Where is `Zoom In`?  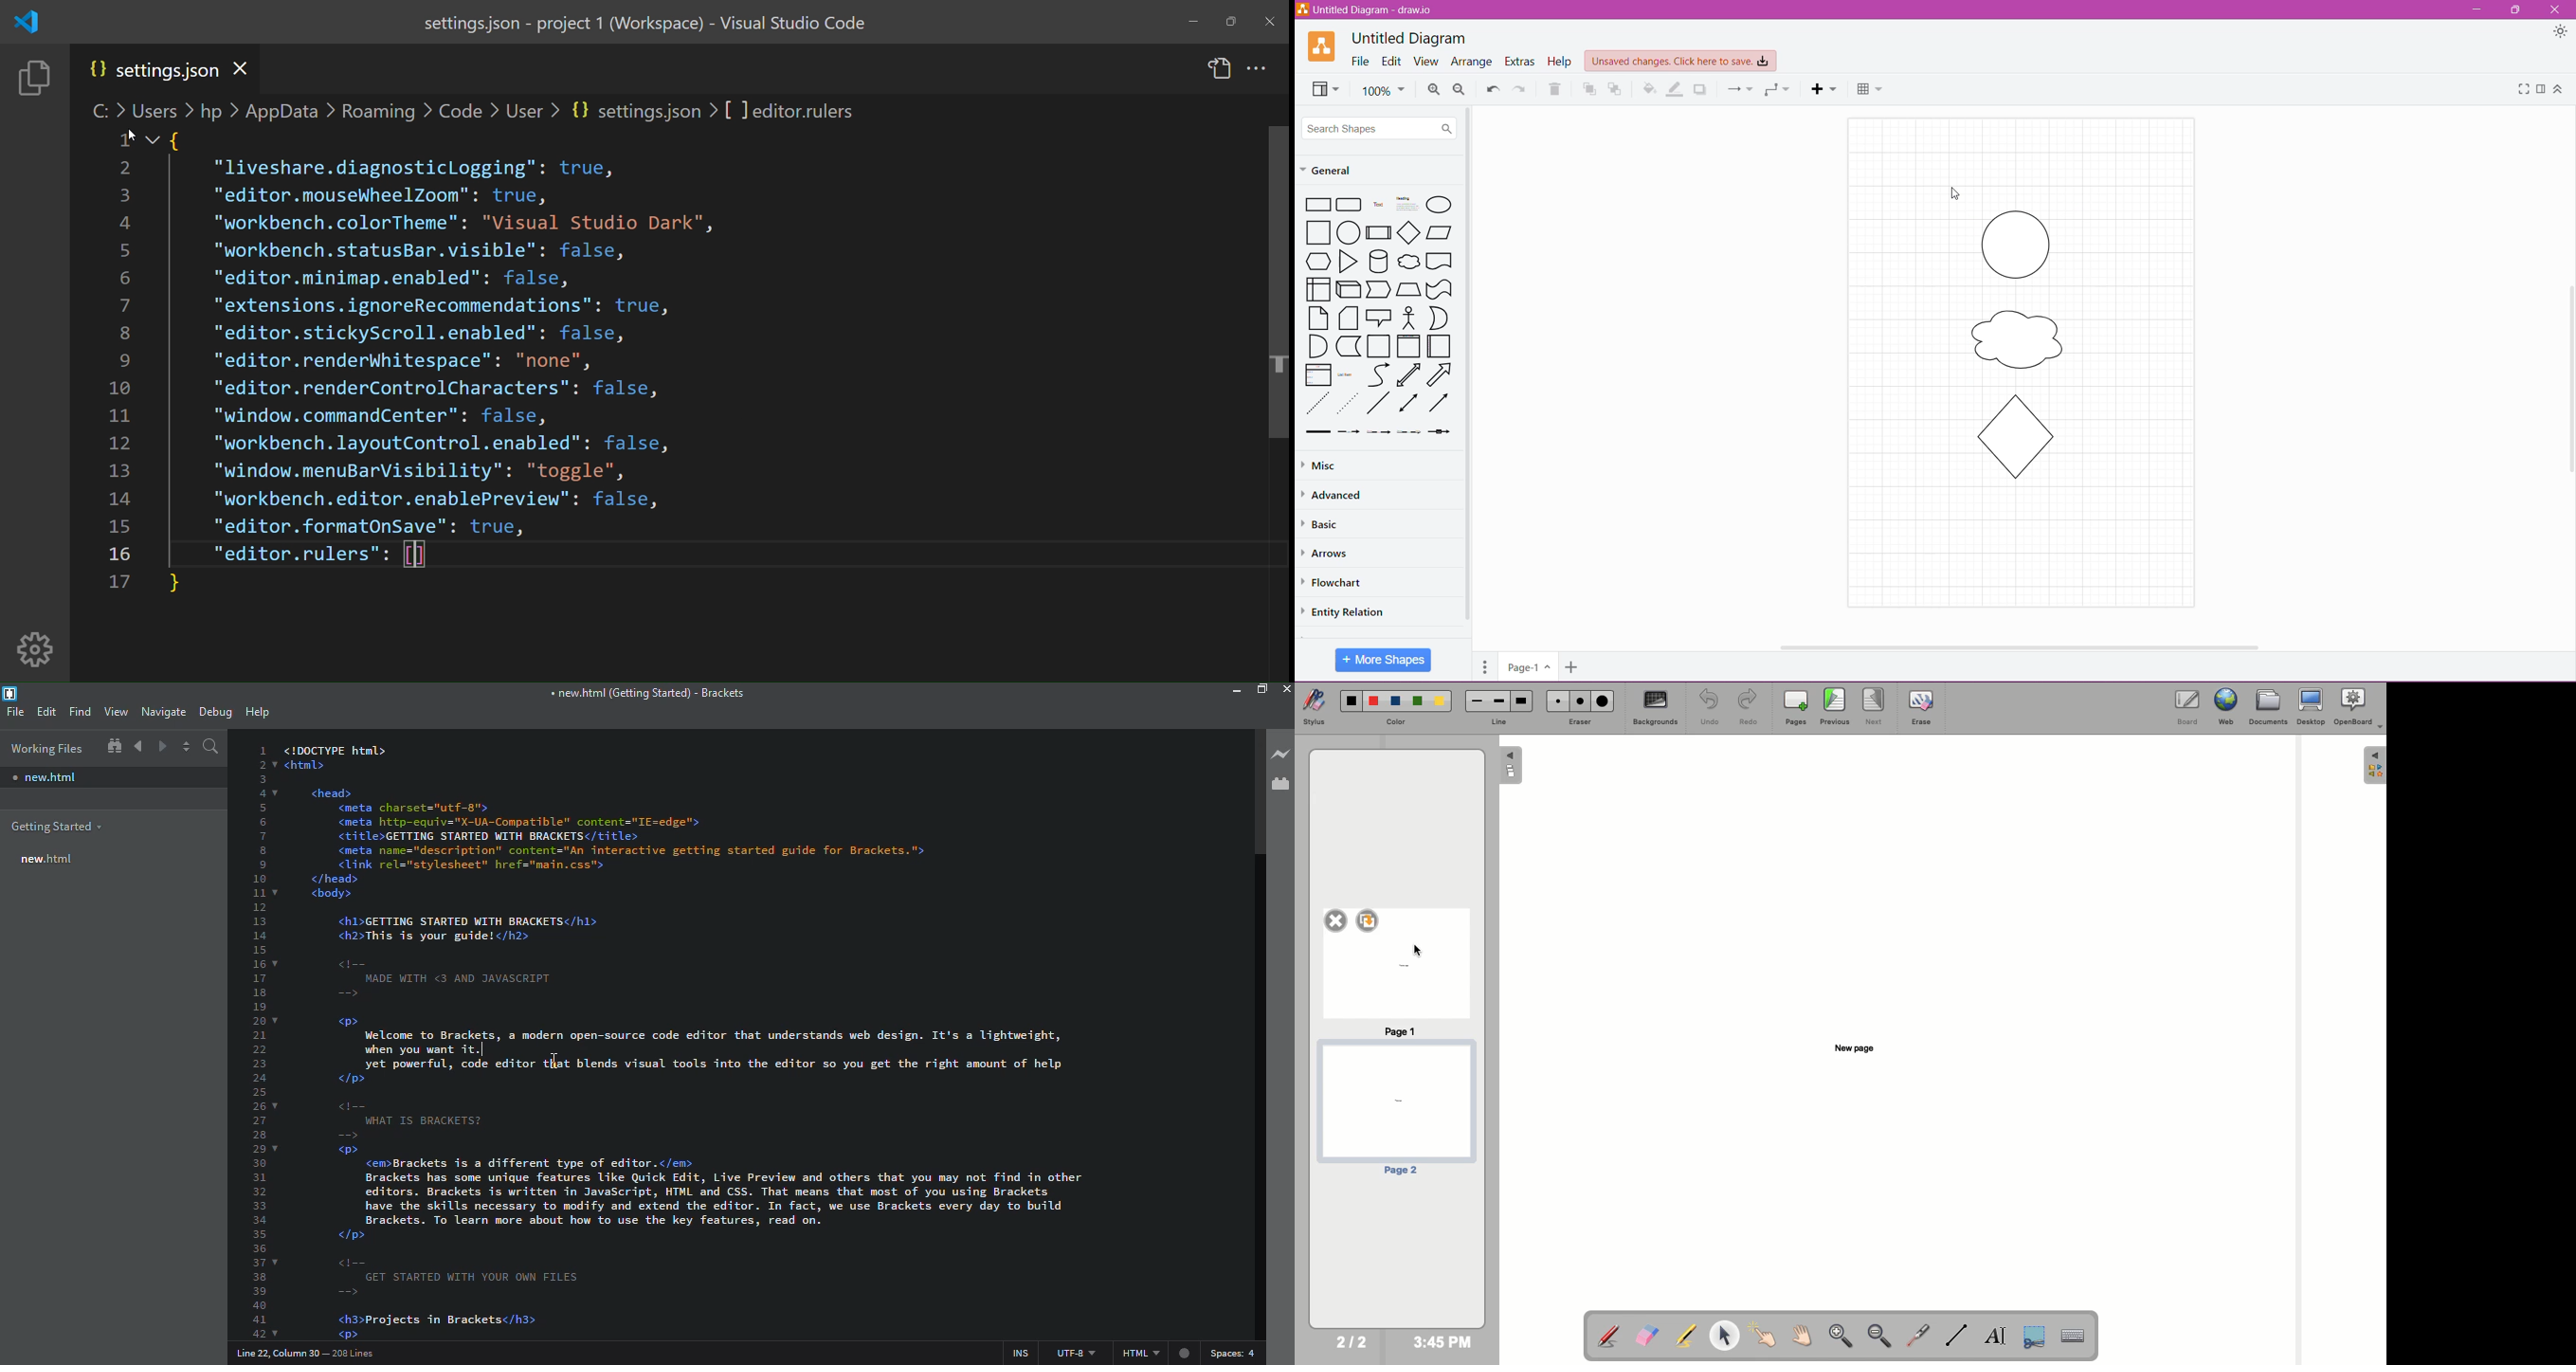 Zoom In is located at coordinates (1434, 89).